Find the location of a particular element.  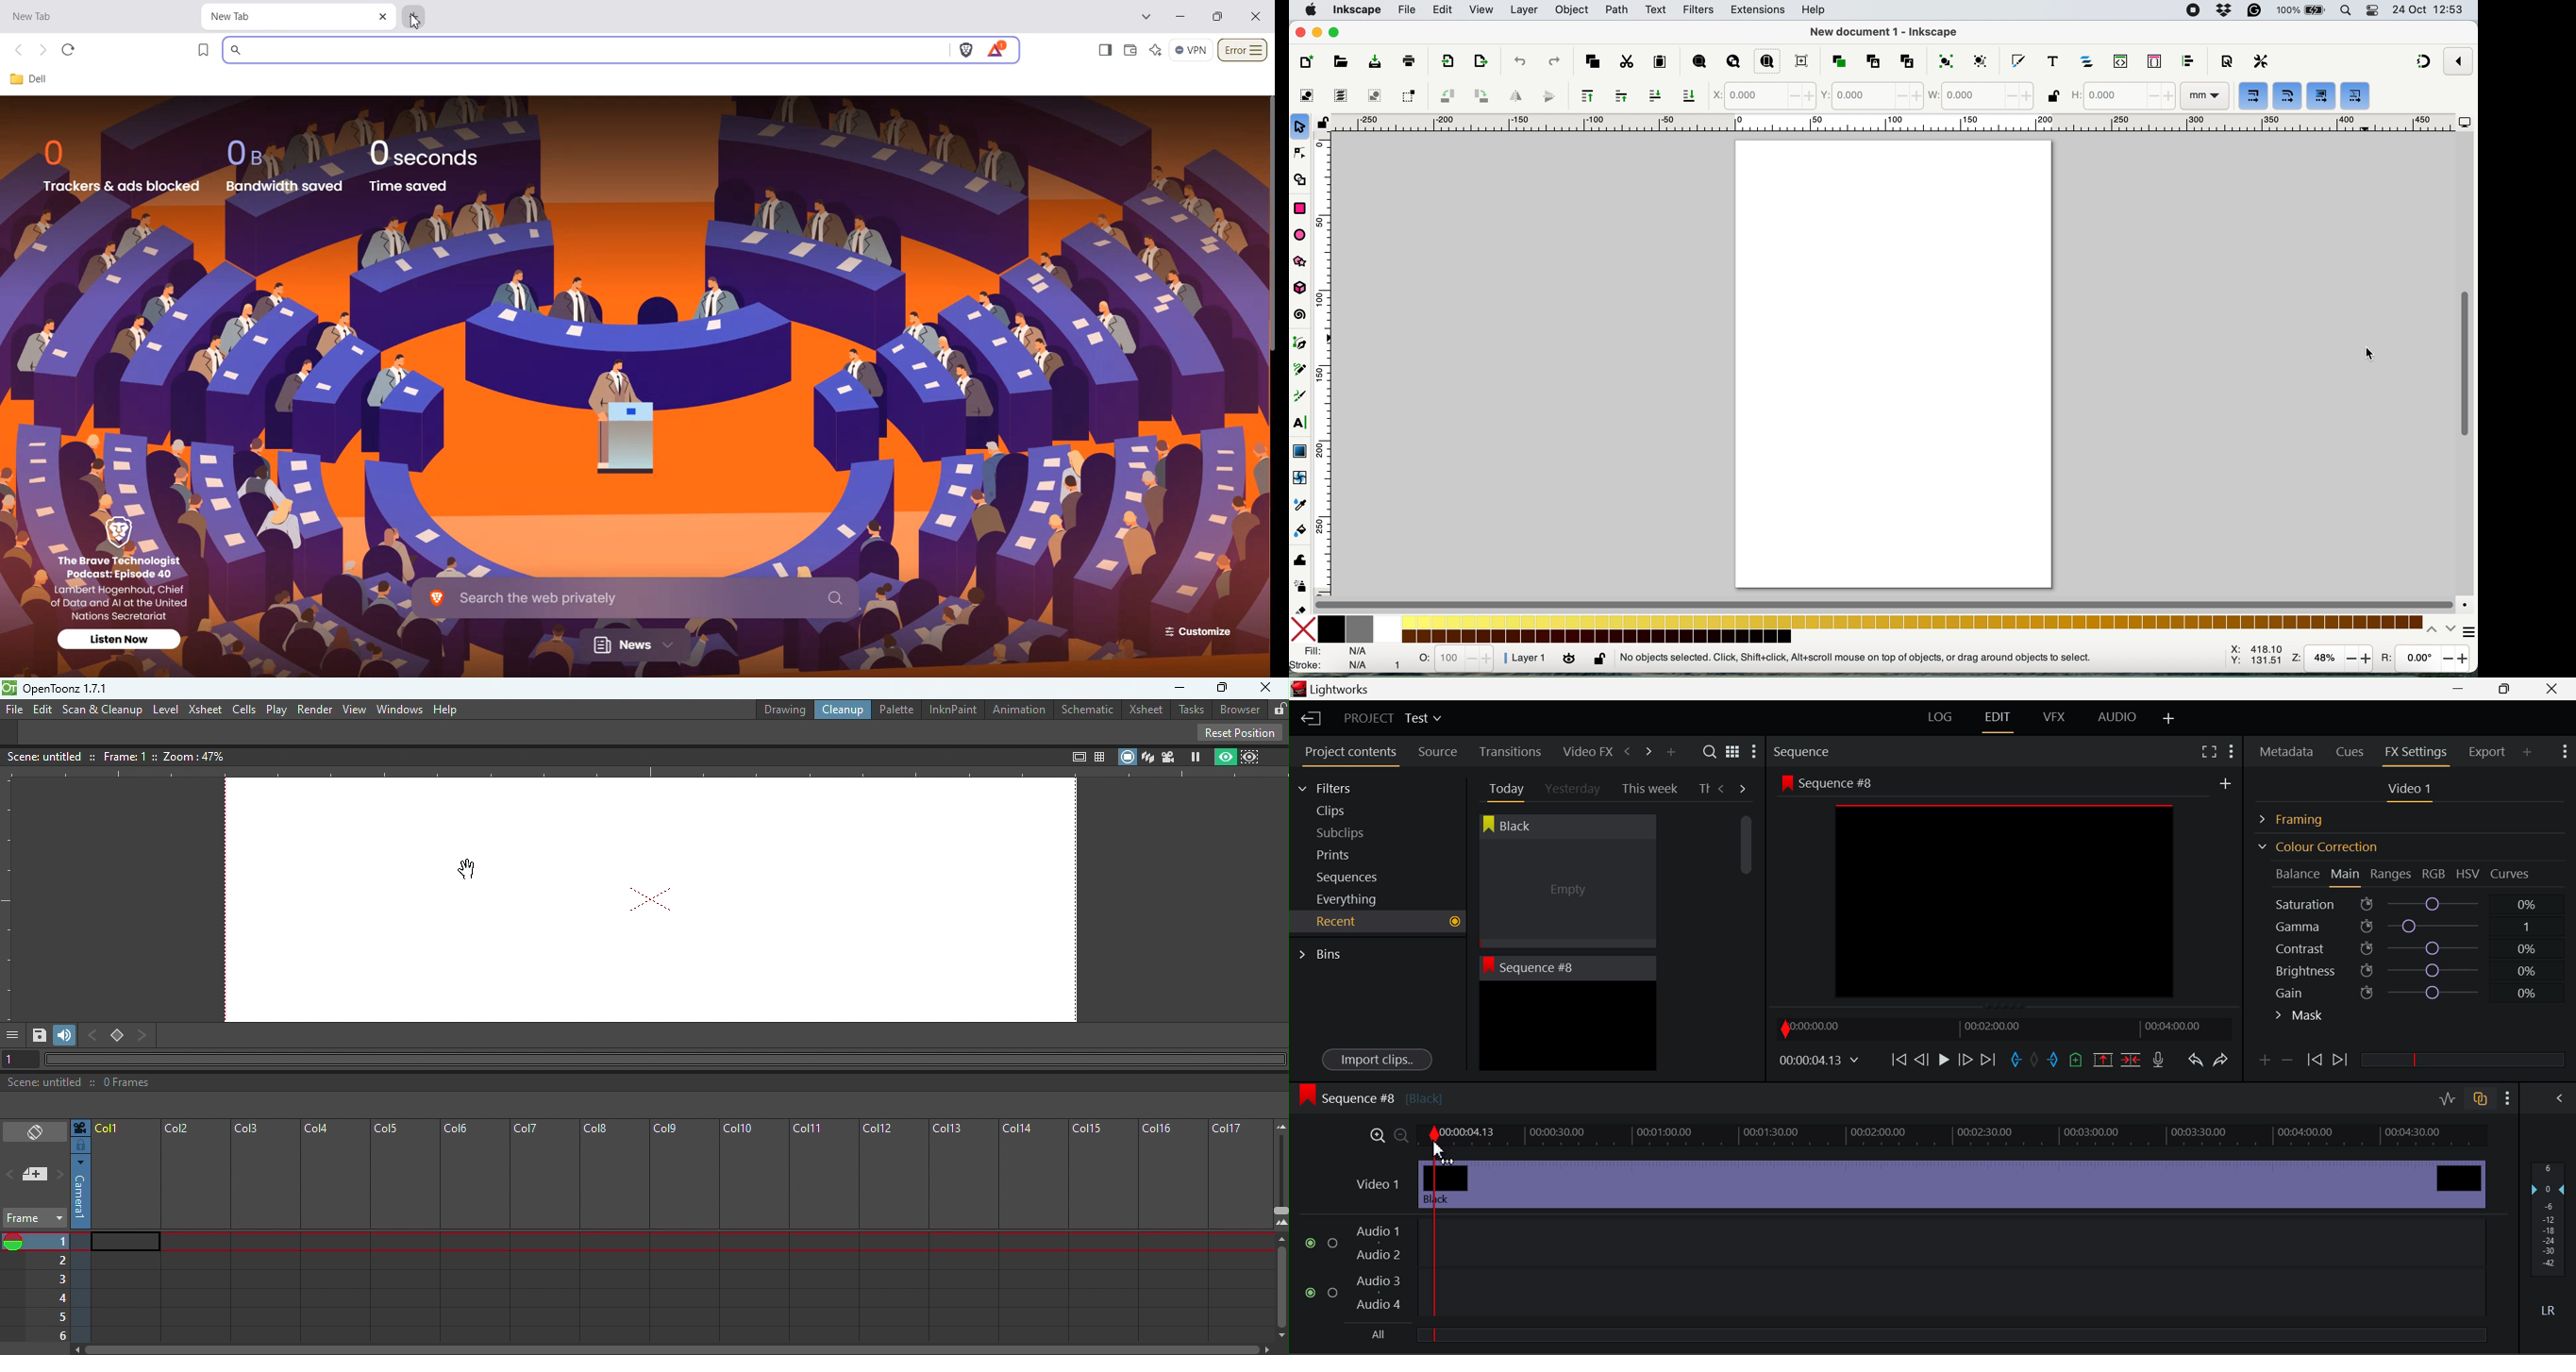

width is located at coordinates (1980, 98).